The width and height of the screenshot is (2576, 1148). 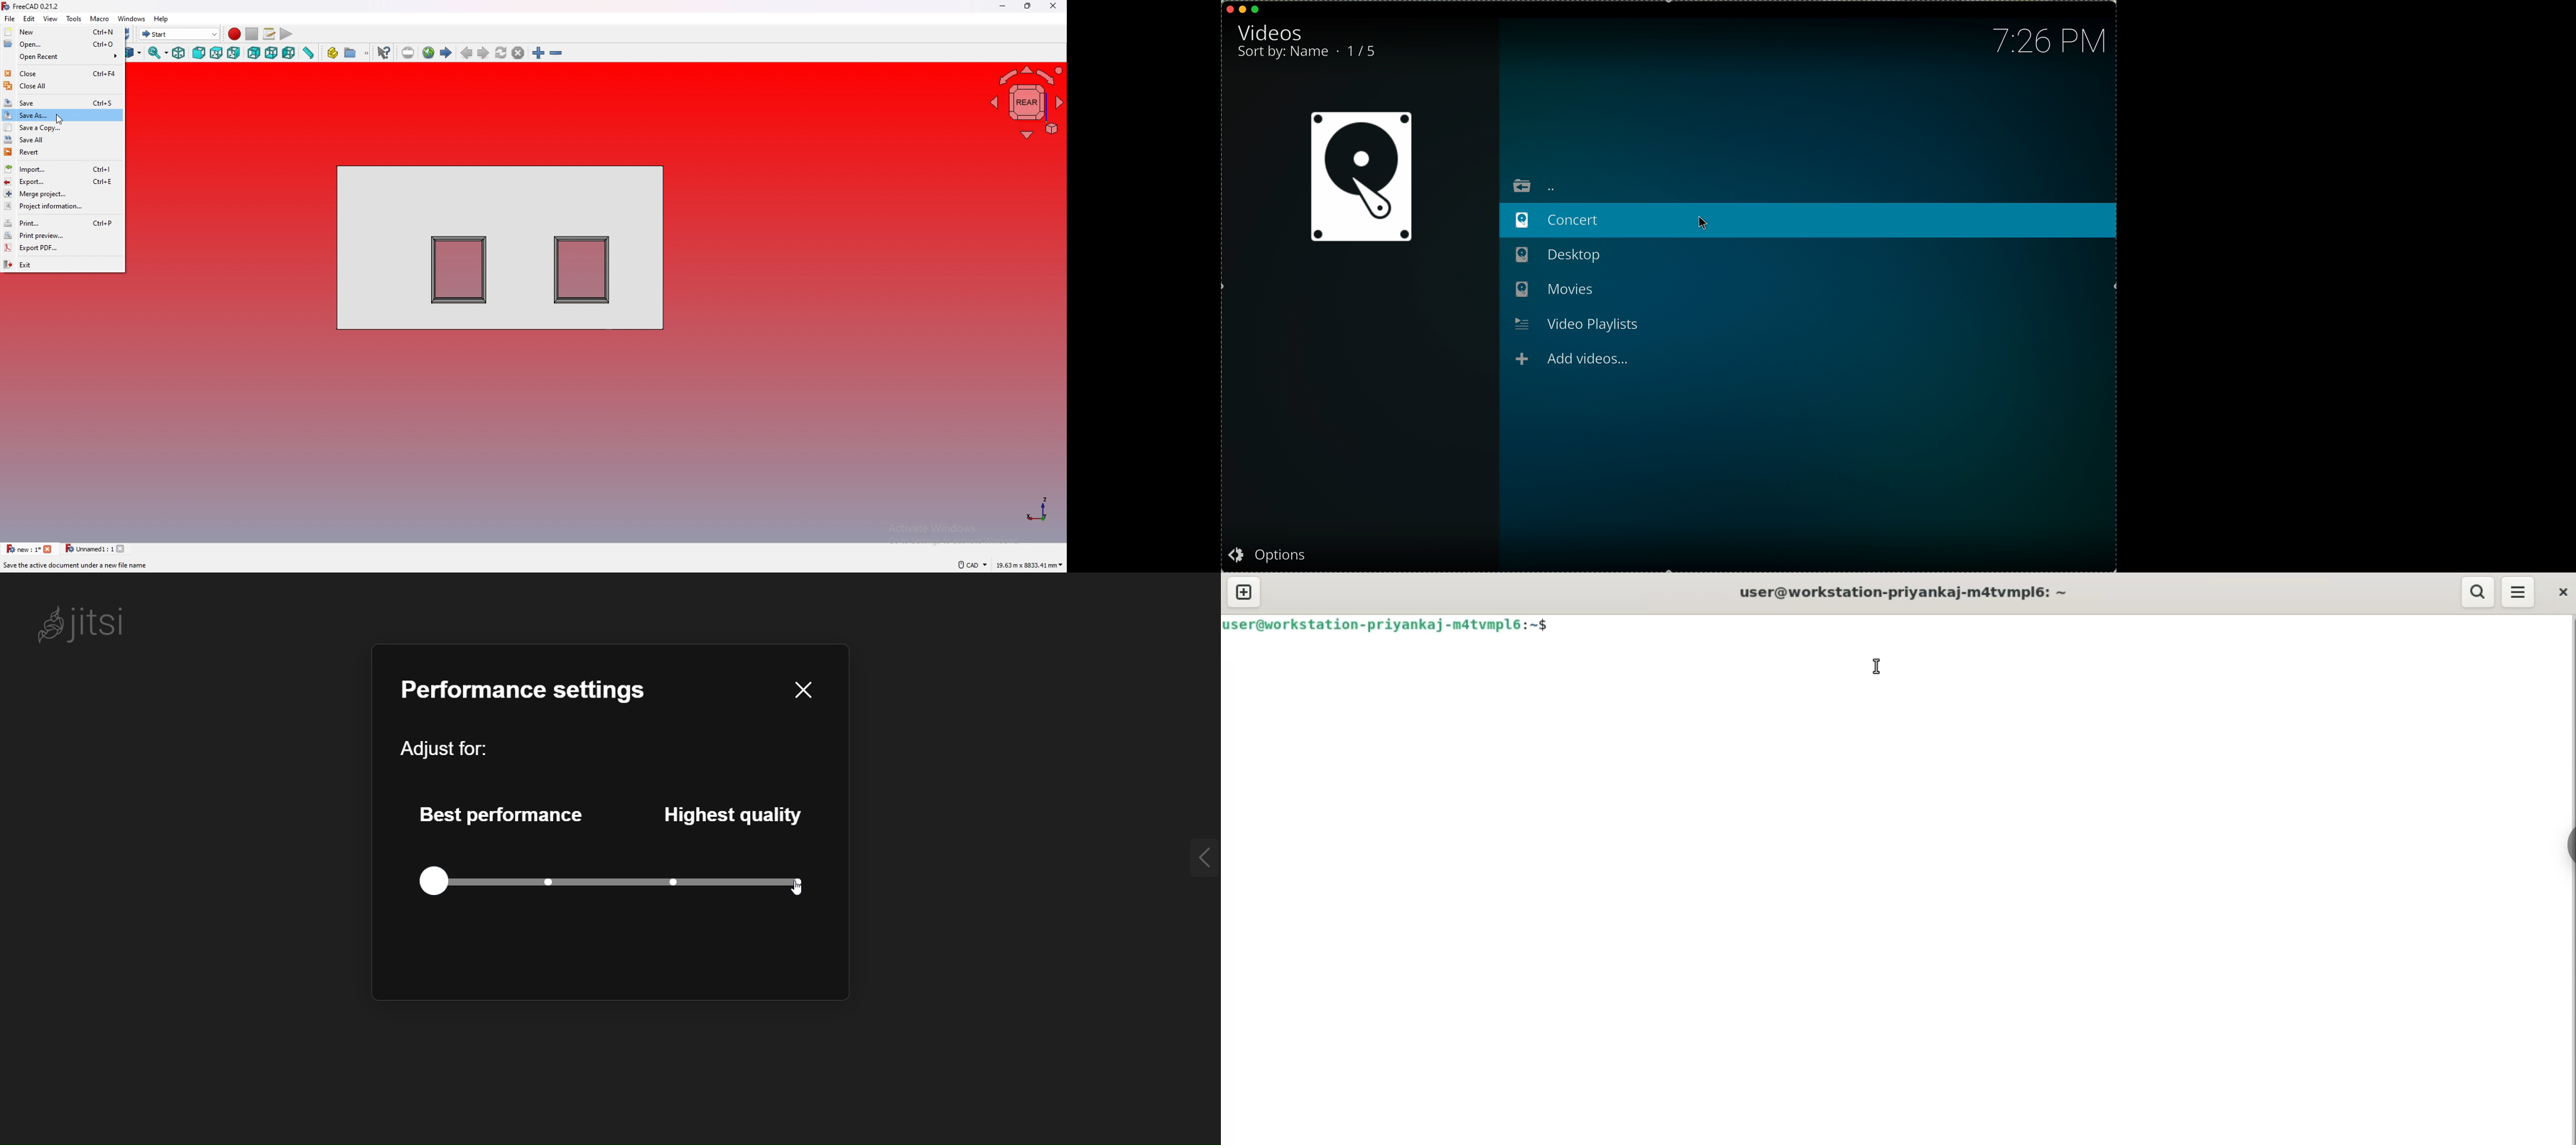 What do you see at coordinates (161, 19) in the screenshot?
I see `help` at bounding box center [161, 19].